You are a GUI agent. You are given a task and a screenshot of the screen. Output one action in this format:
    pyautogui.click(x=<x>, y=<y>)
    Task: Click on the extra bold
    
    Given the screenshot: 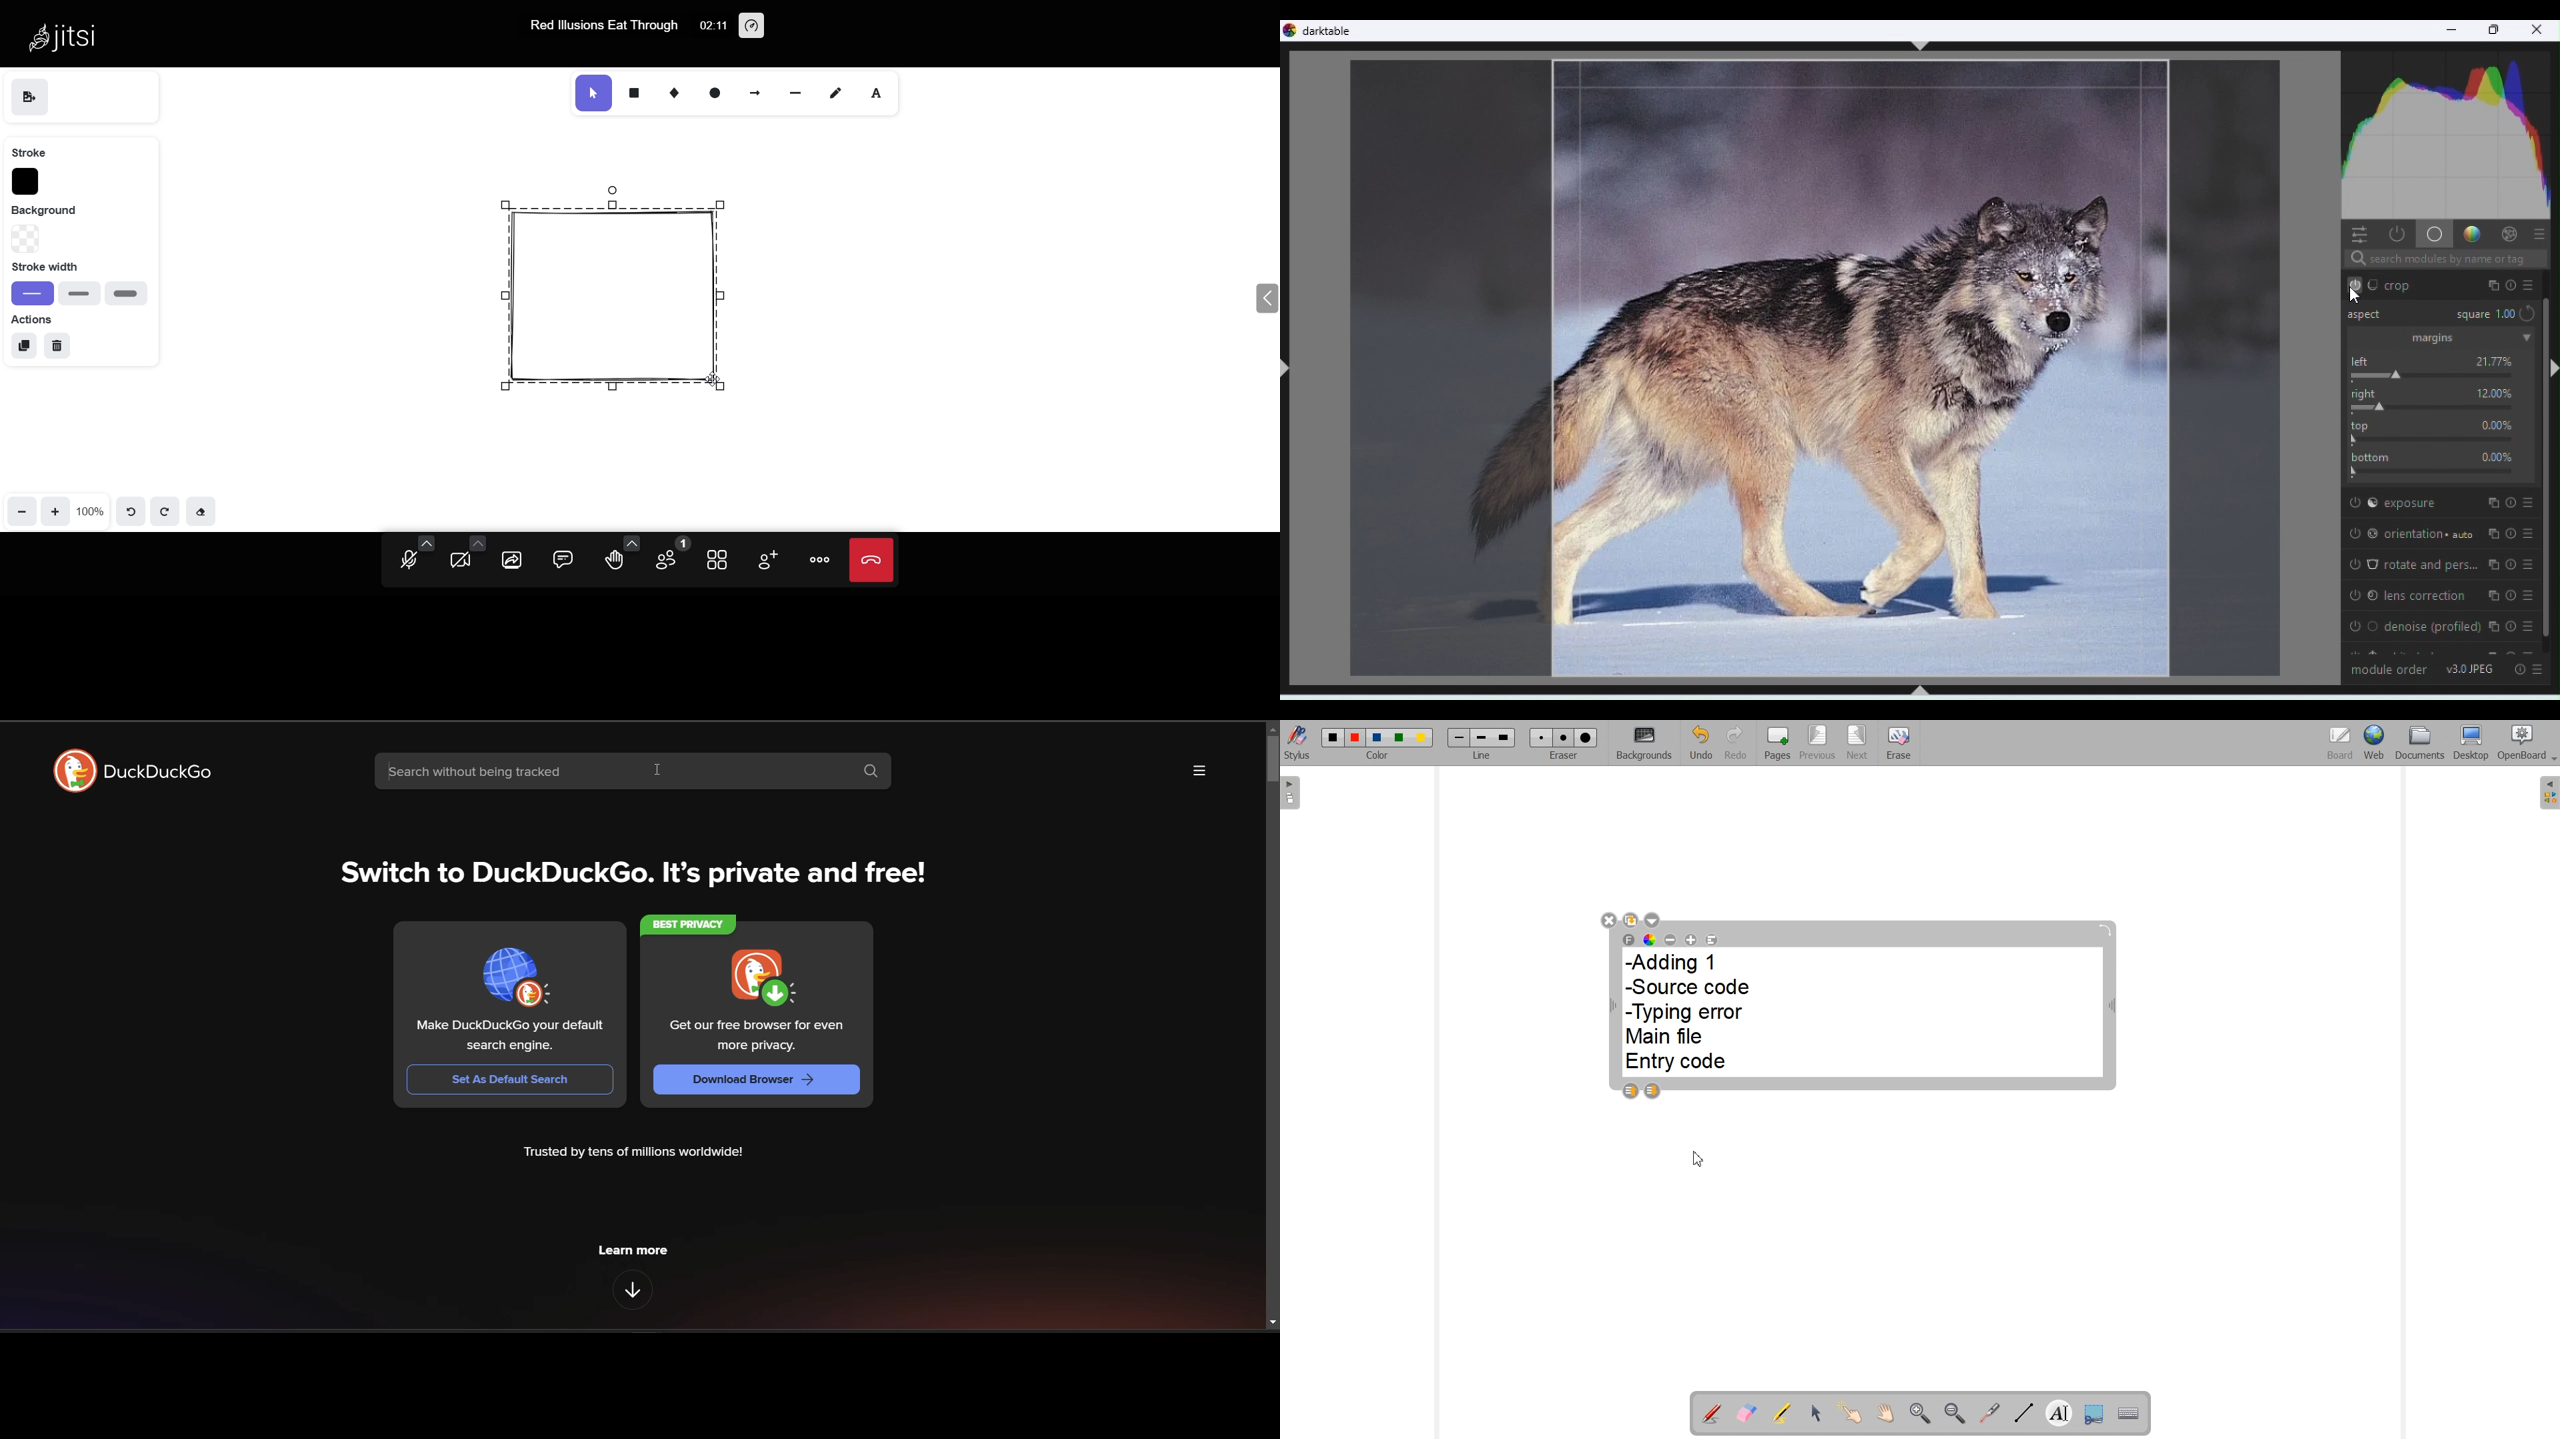 What is the action you would take?
    pyautogui.click(x=127, y=294)
    